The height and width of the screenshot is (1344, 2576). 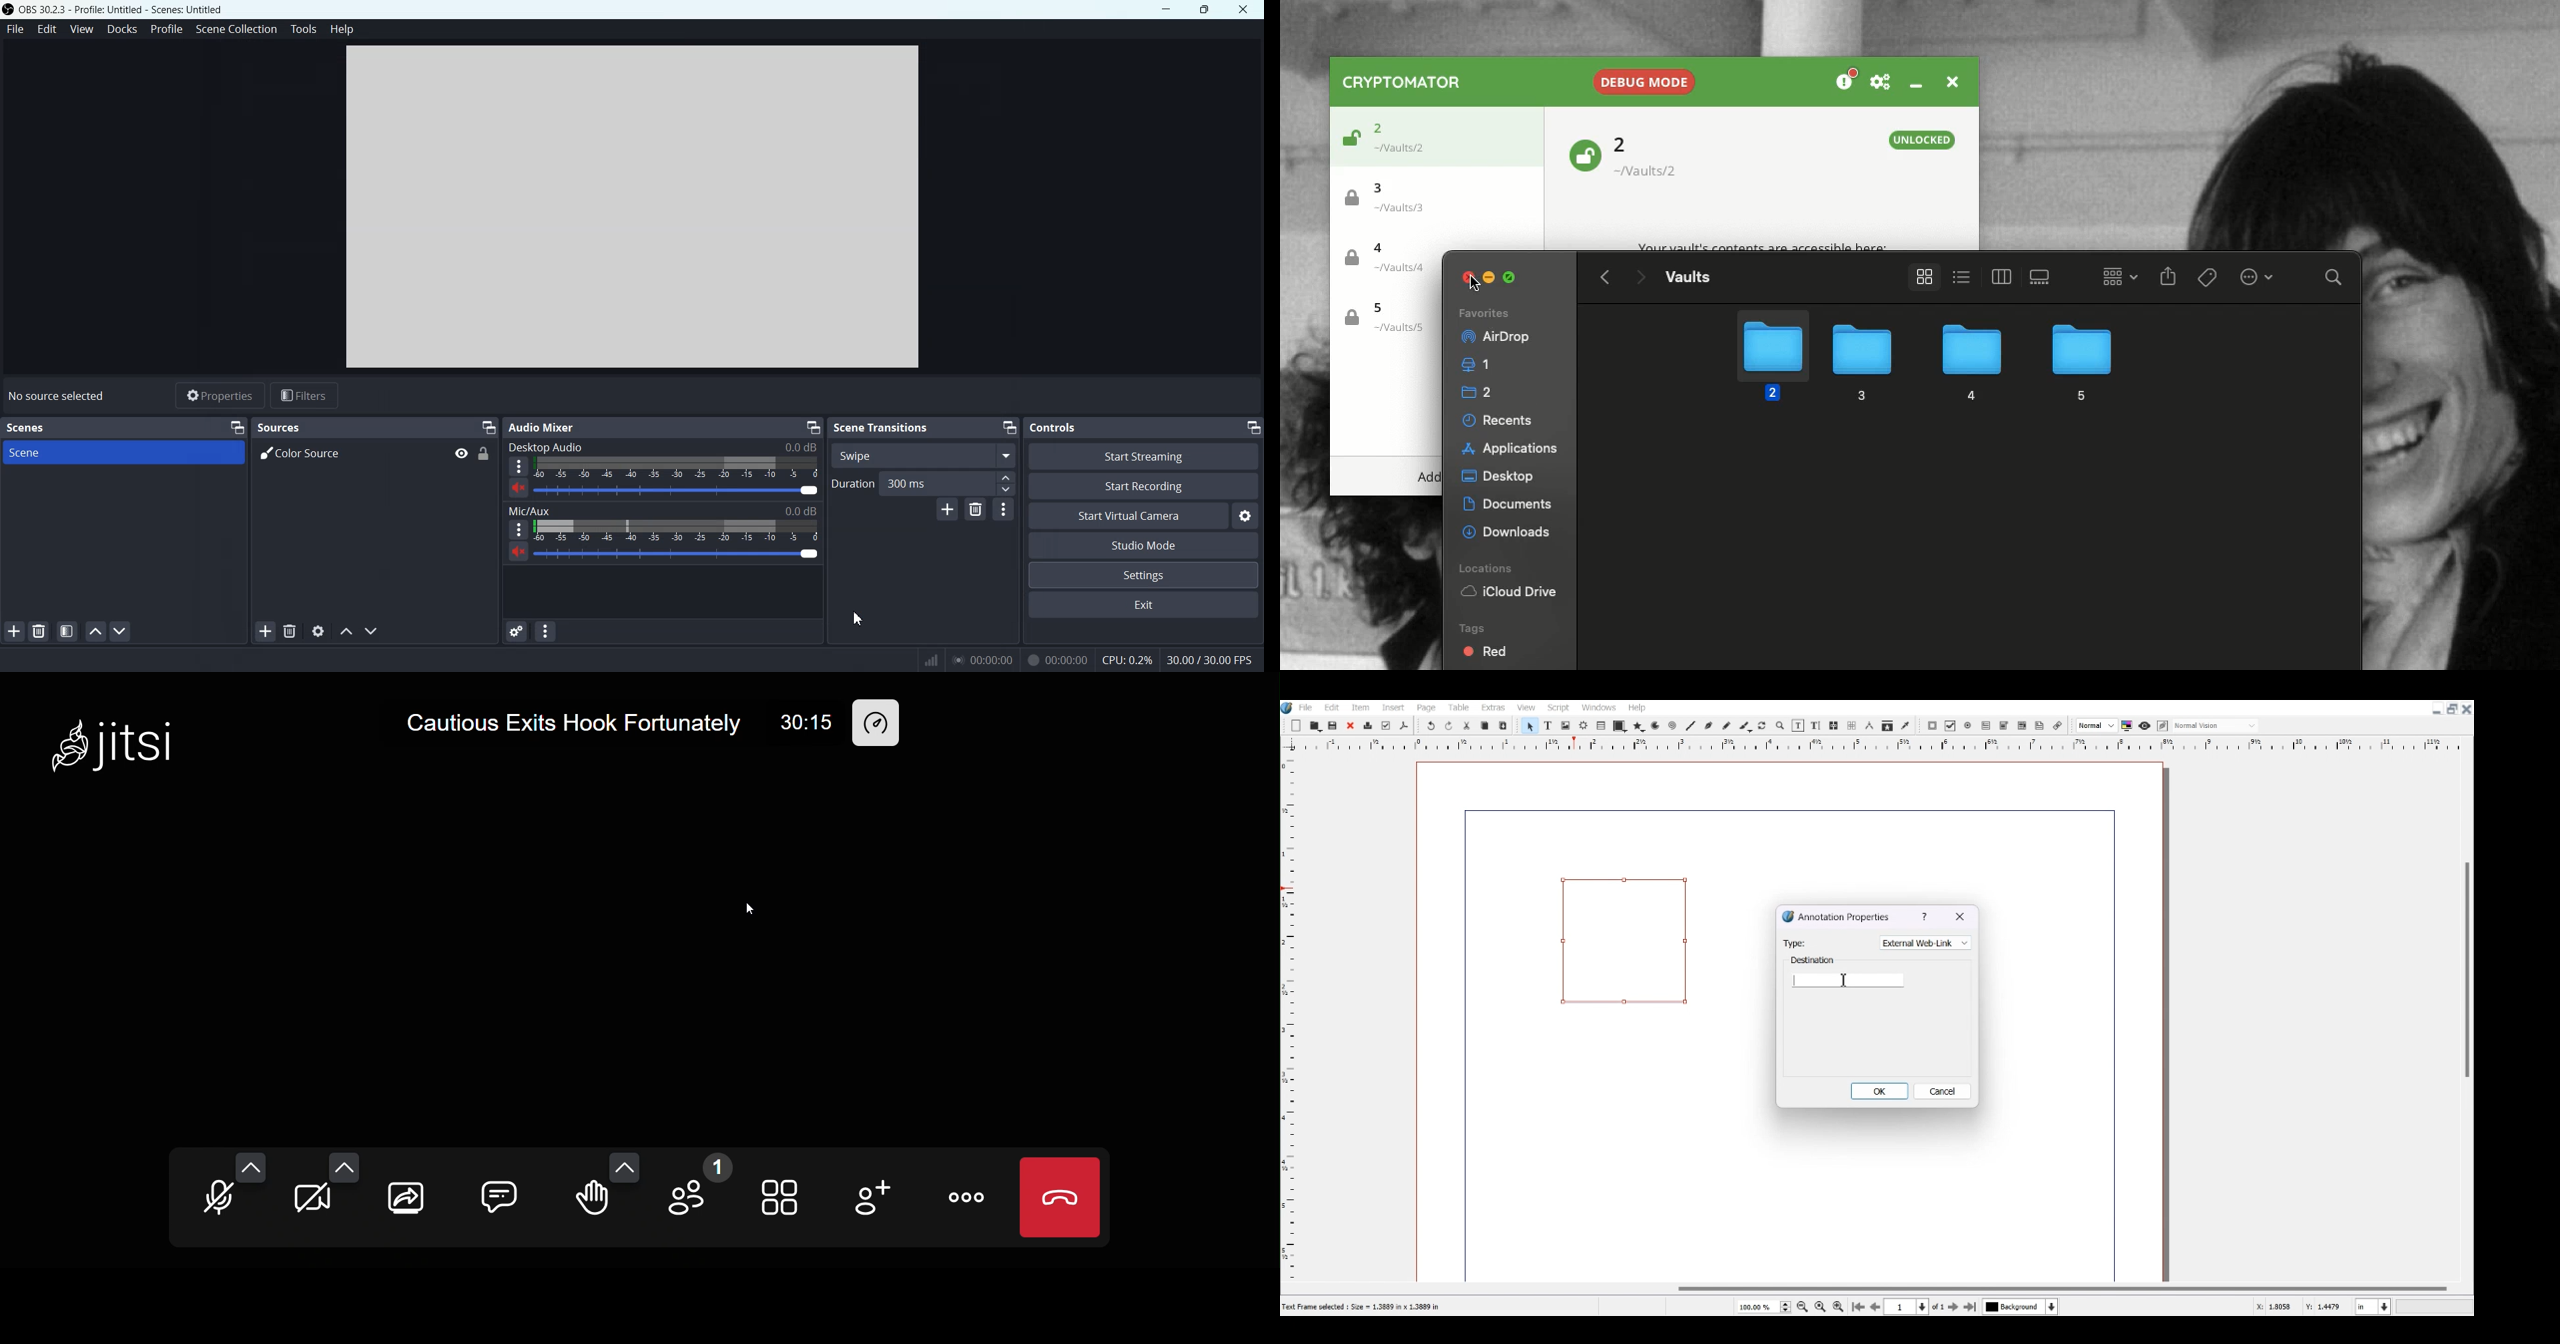 What do you see at coordinates (1970, 726) in the screenshot?
I see `PDF Radio Button ` at bounding box center [1970, 726].